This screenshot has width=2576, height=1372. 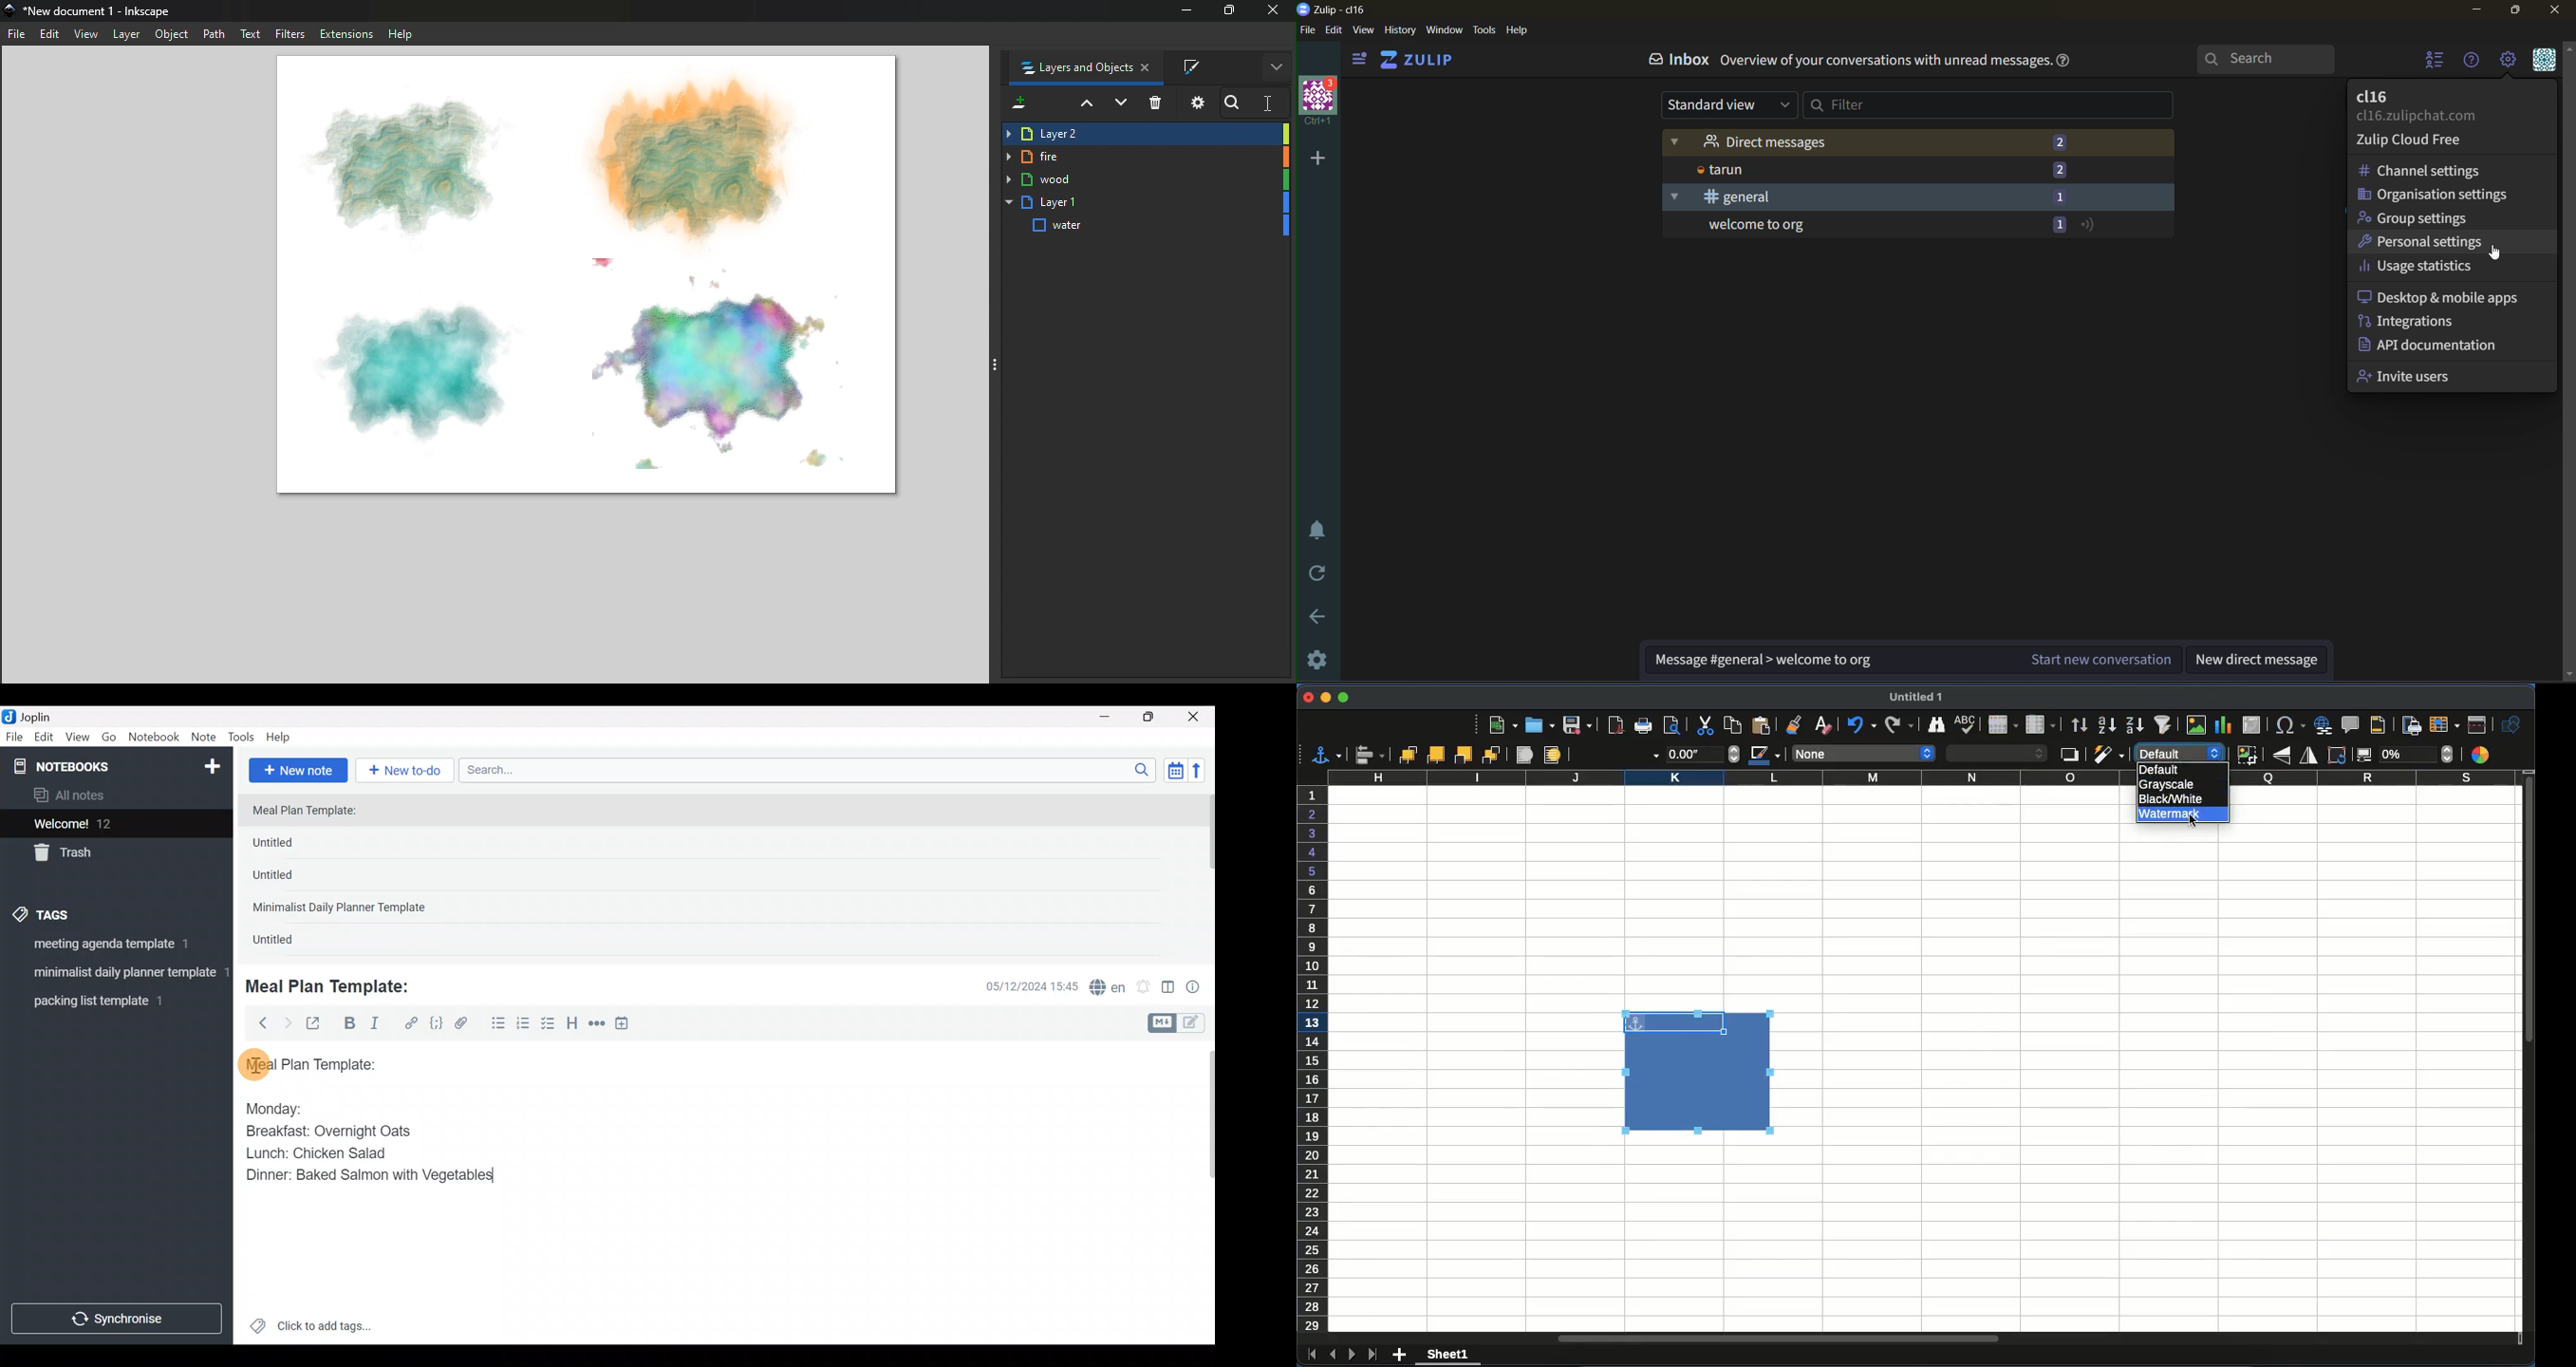 I want to click on Object, so click(x=173, y=35).